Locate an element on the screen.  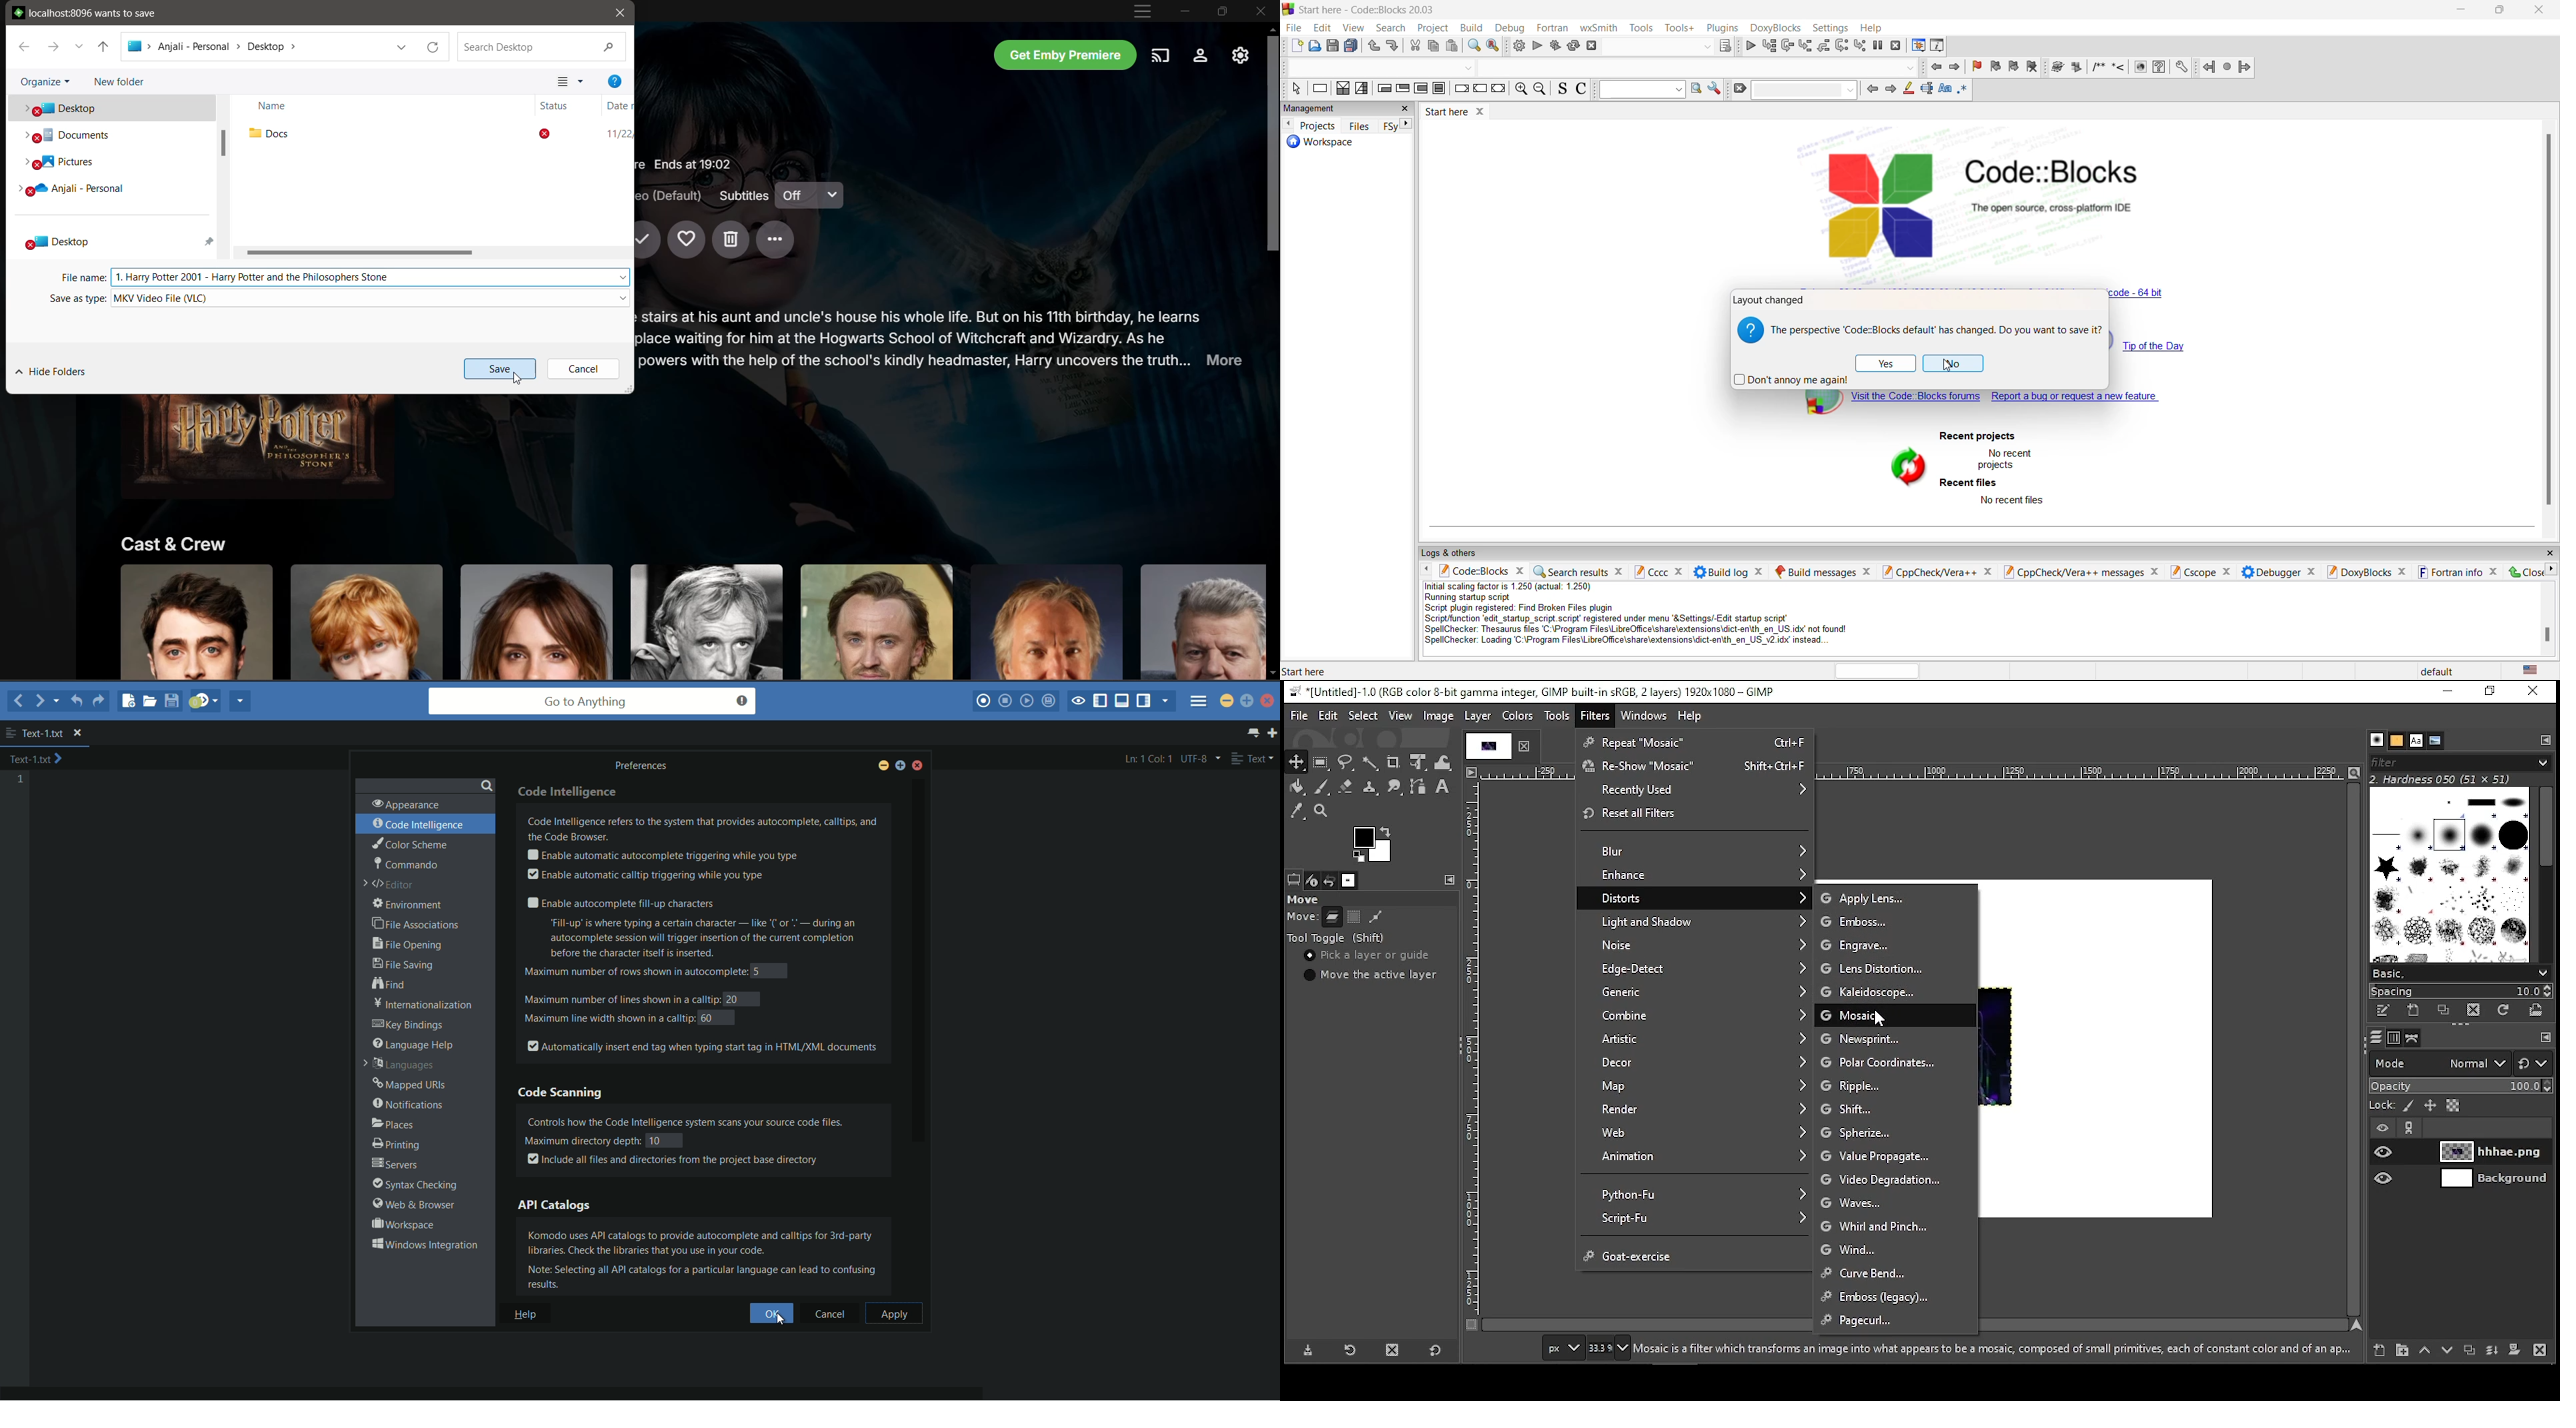
toggle source is located at coordinates (1562, 89).